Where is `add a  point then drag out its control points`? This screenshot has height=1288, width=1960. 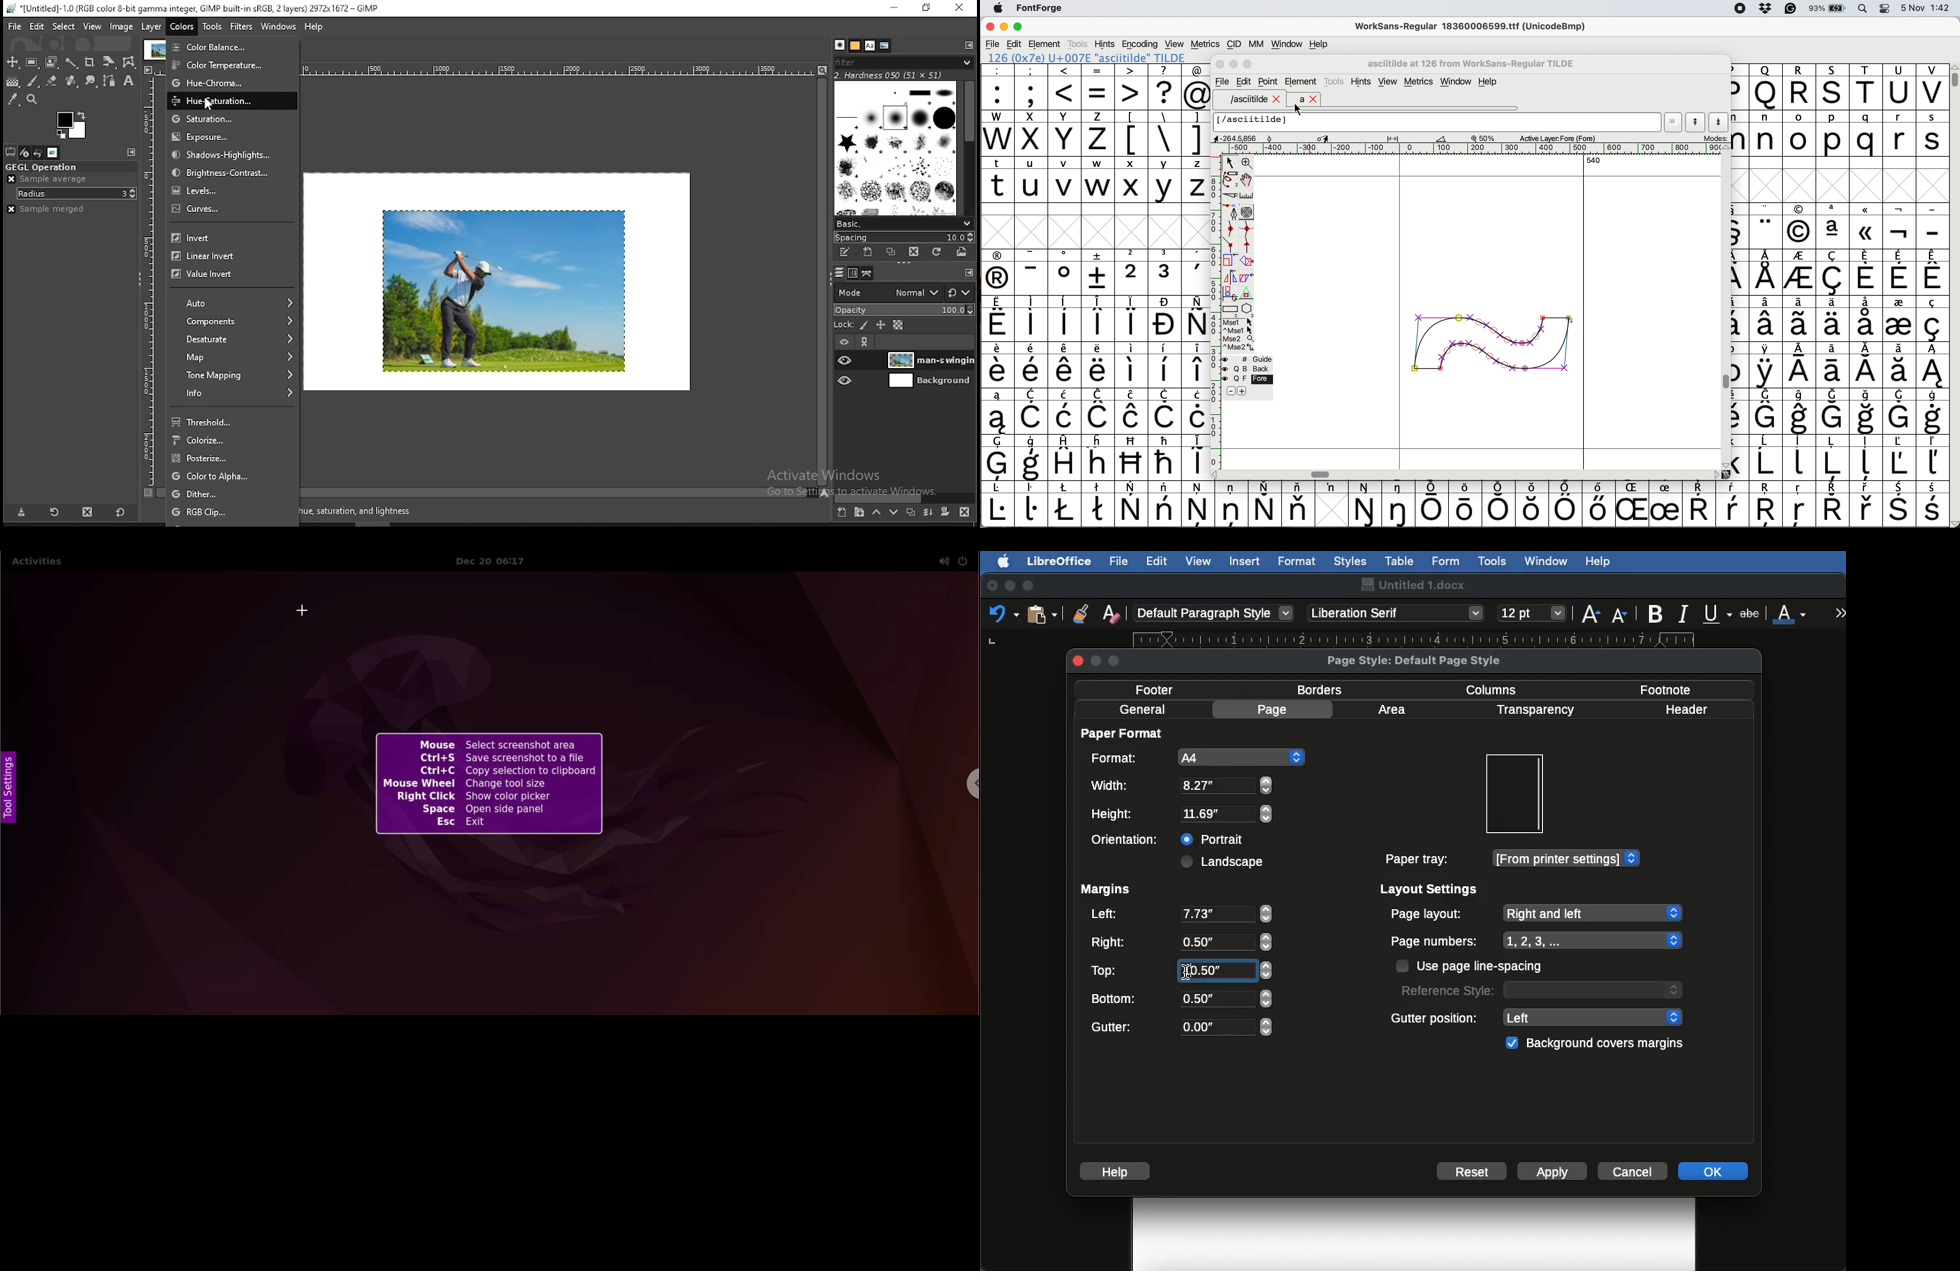 add a  point then drag out its control points is located at coordinates (1231, 212).